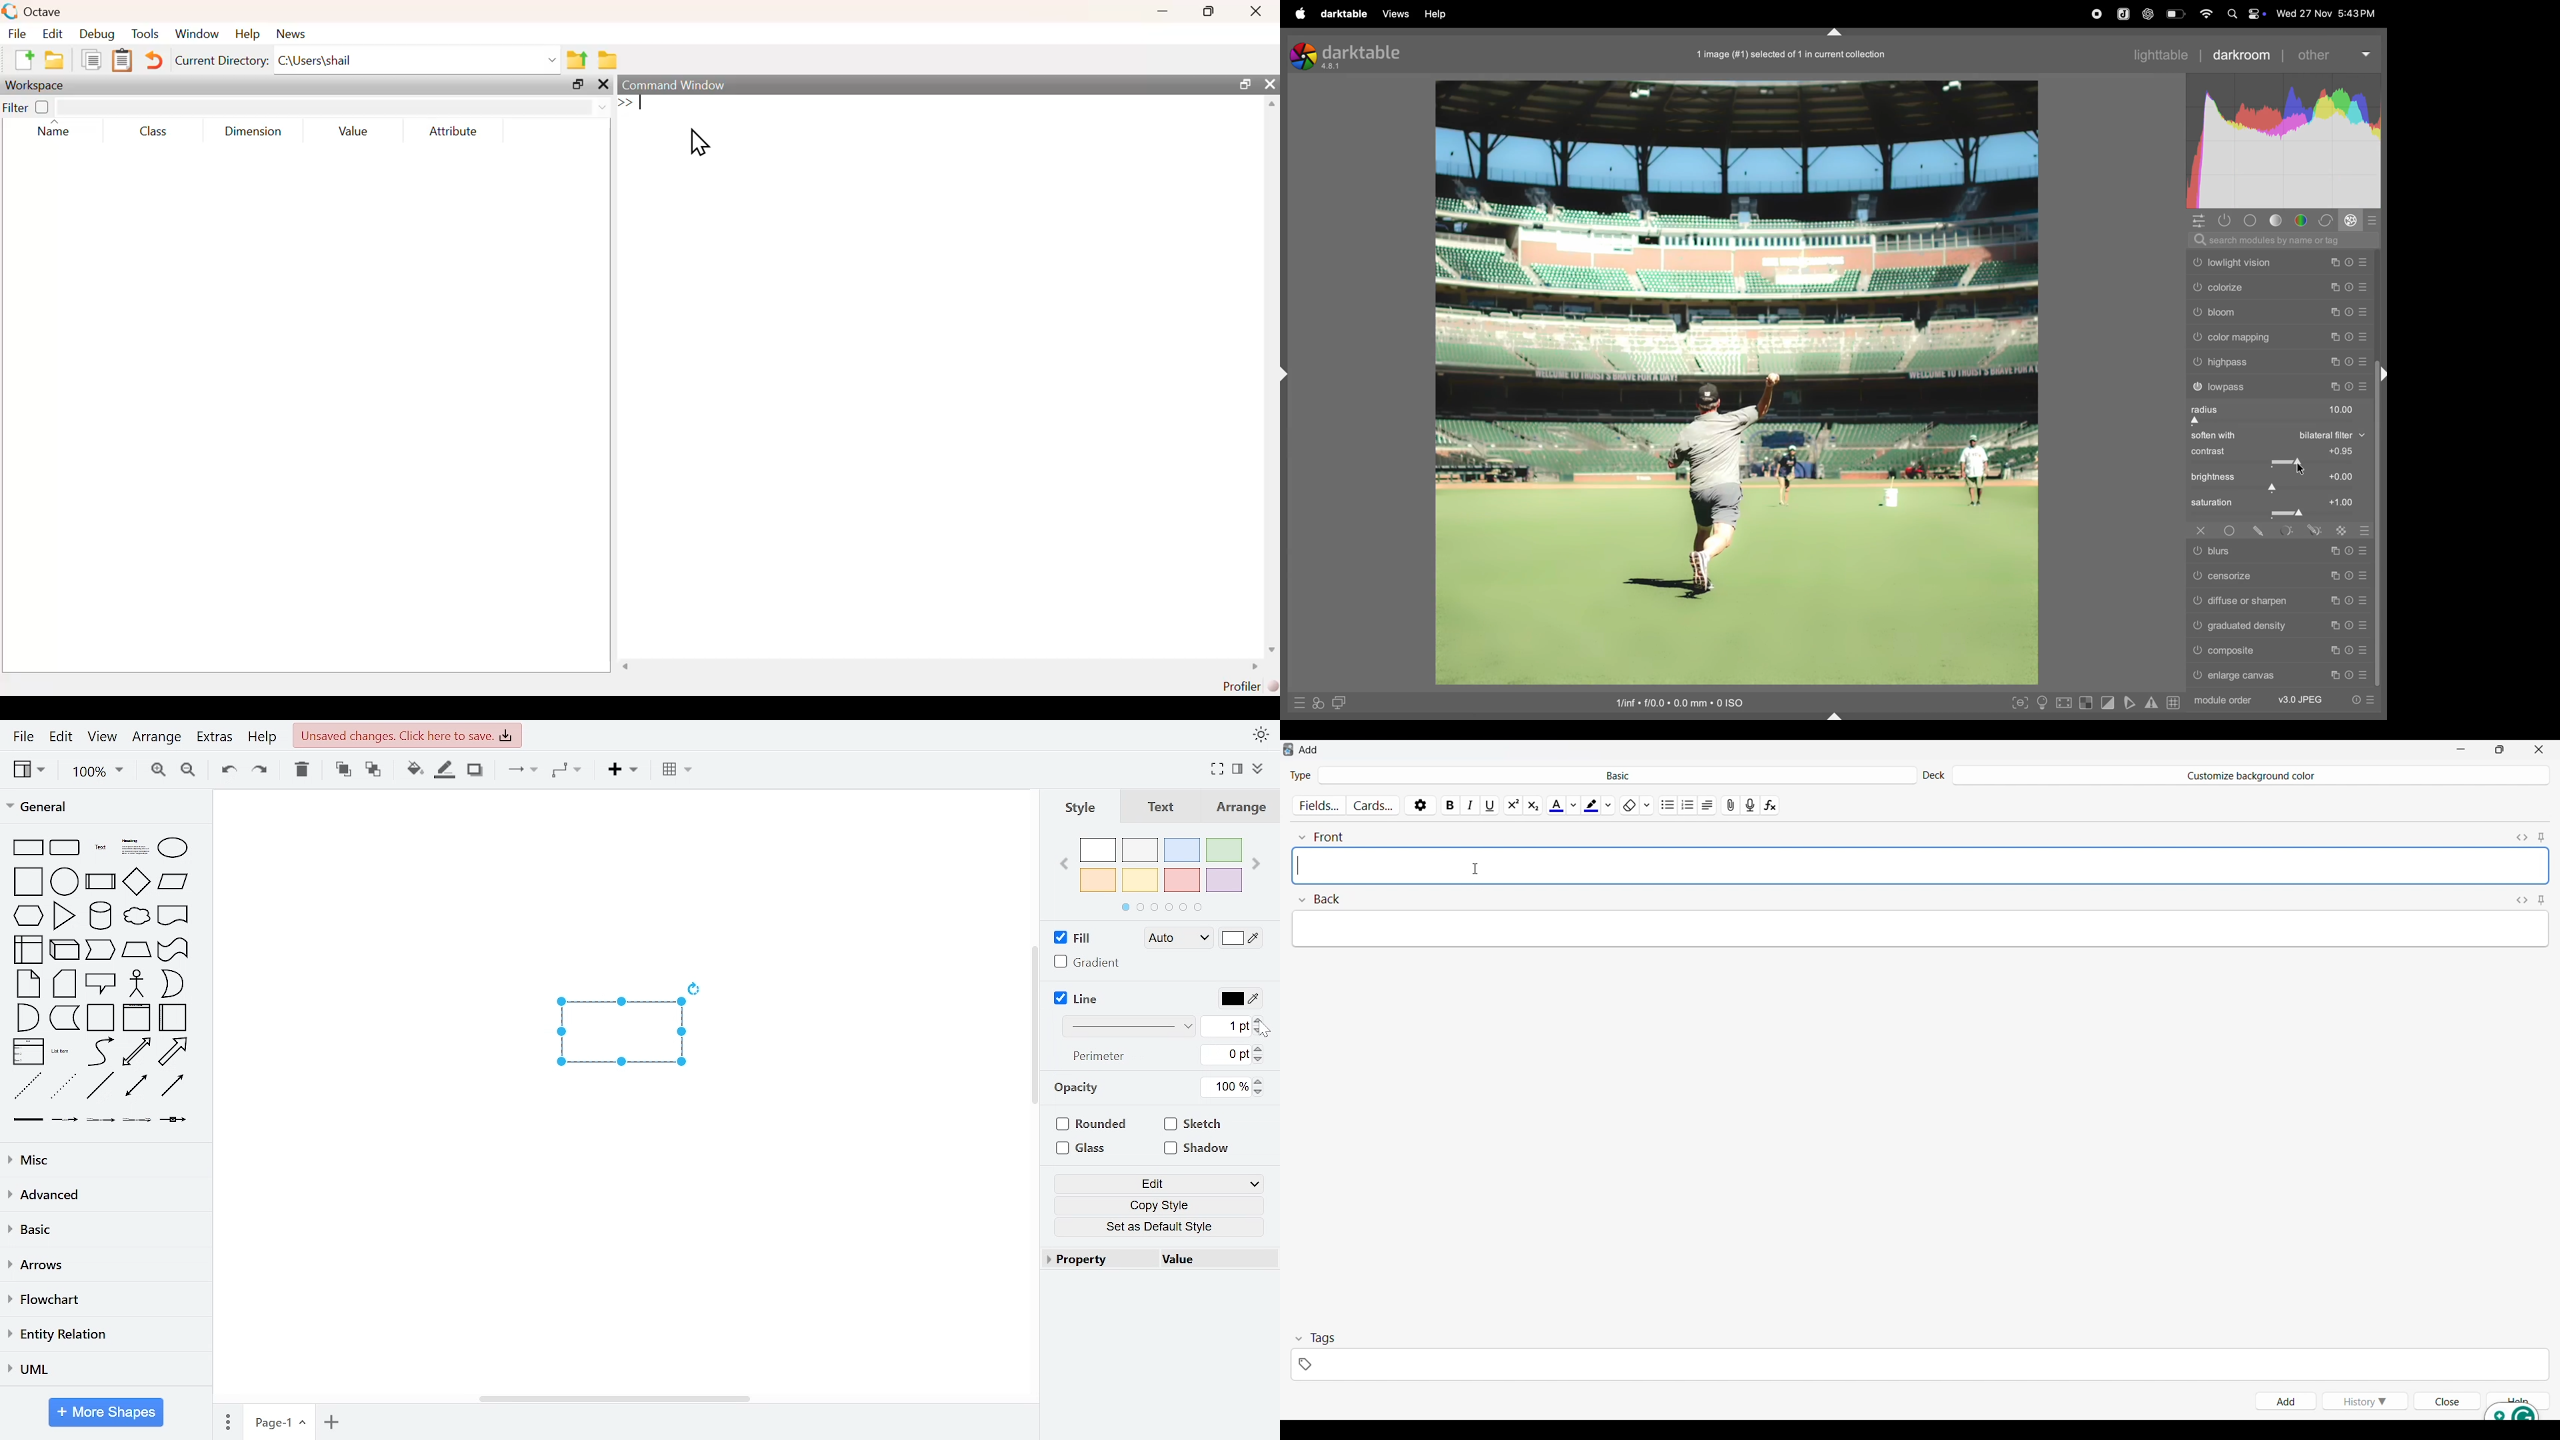  What do you see at coordinates (102, 1195) in the screenshot?
I see `advanced` at bounding box center [102, 1195].